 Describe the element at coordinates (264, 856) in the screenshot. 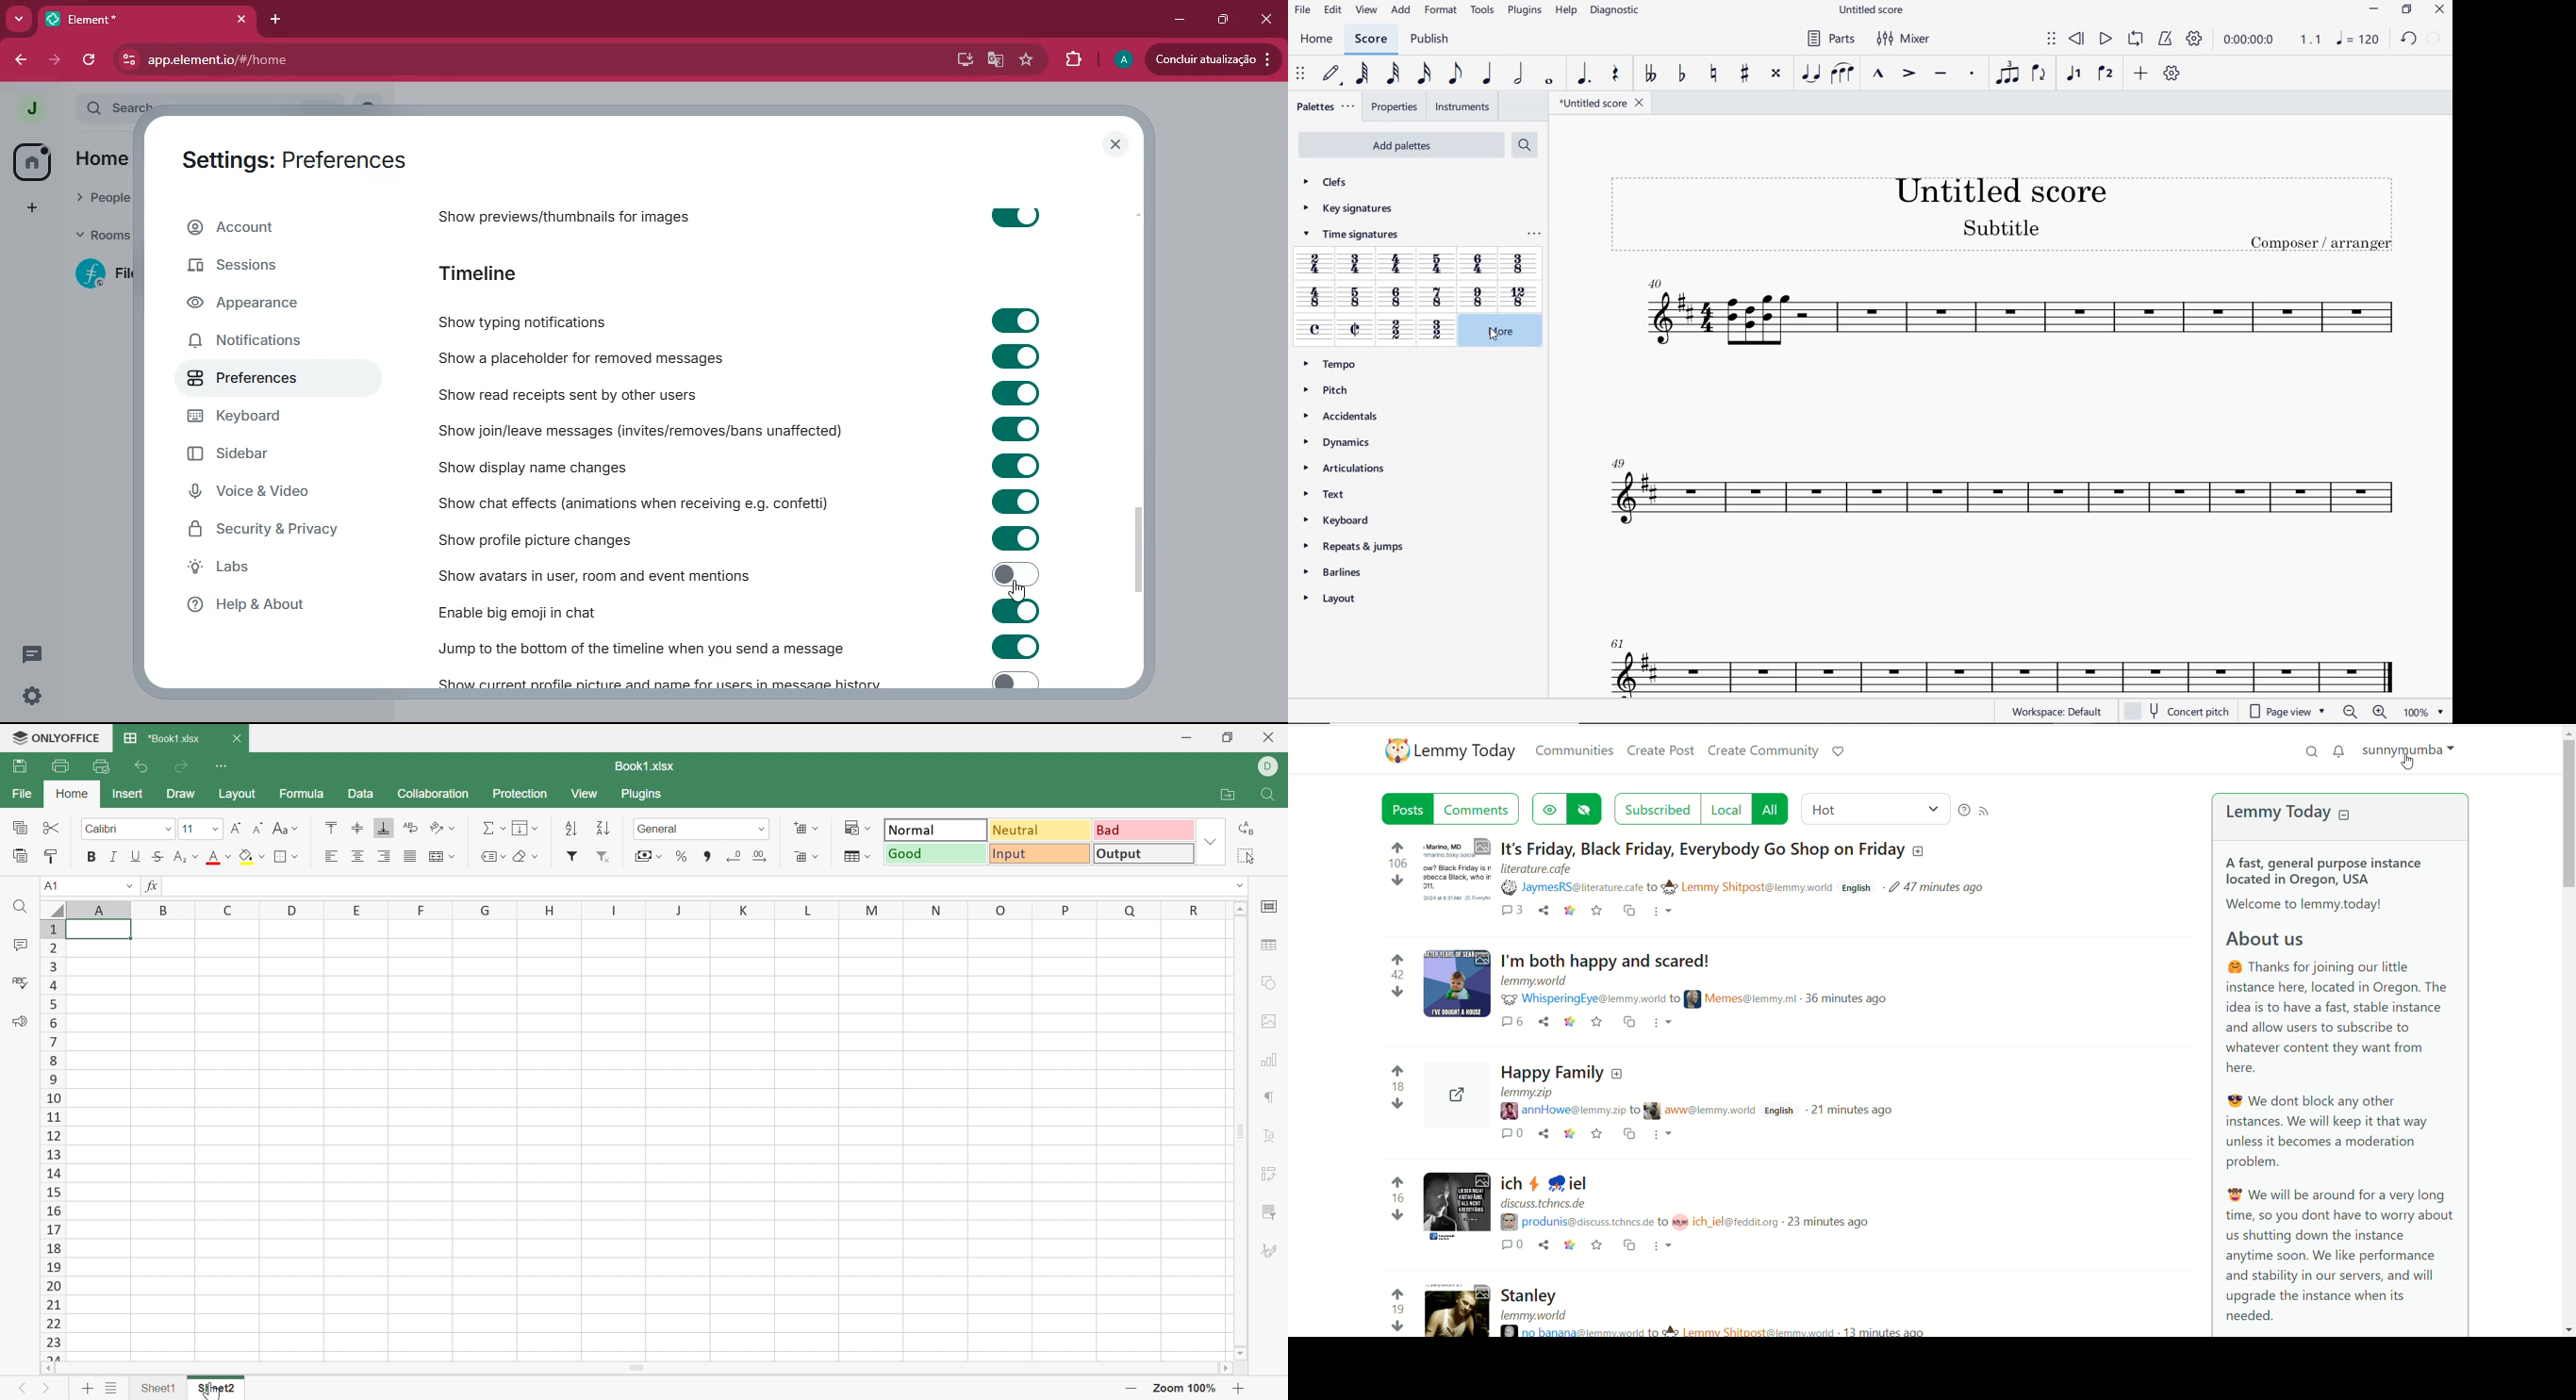

I see `Drop Down` at that location.